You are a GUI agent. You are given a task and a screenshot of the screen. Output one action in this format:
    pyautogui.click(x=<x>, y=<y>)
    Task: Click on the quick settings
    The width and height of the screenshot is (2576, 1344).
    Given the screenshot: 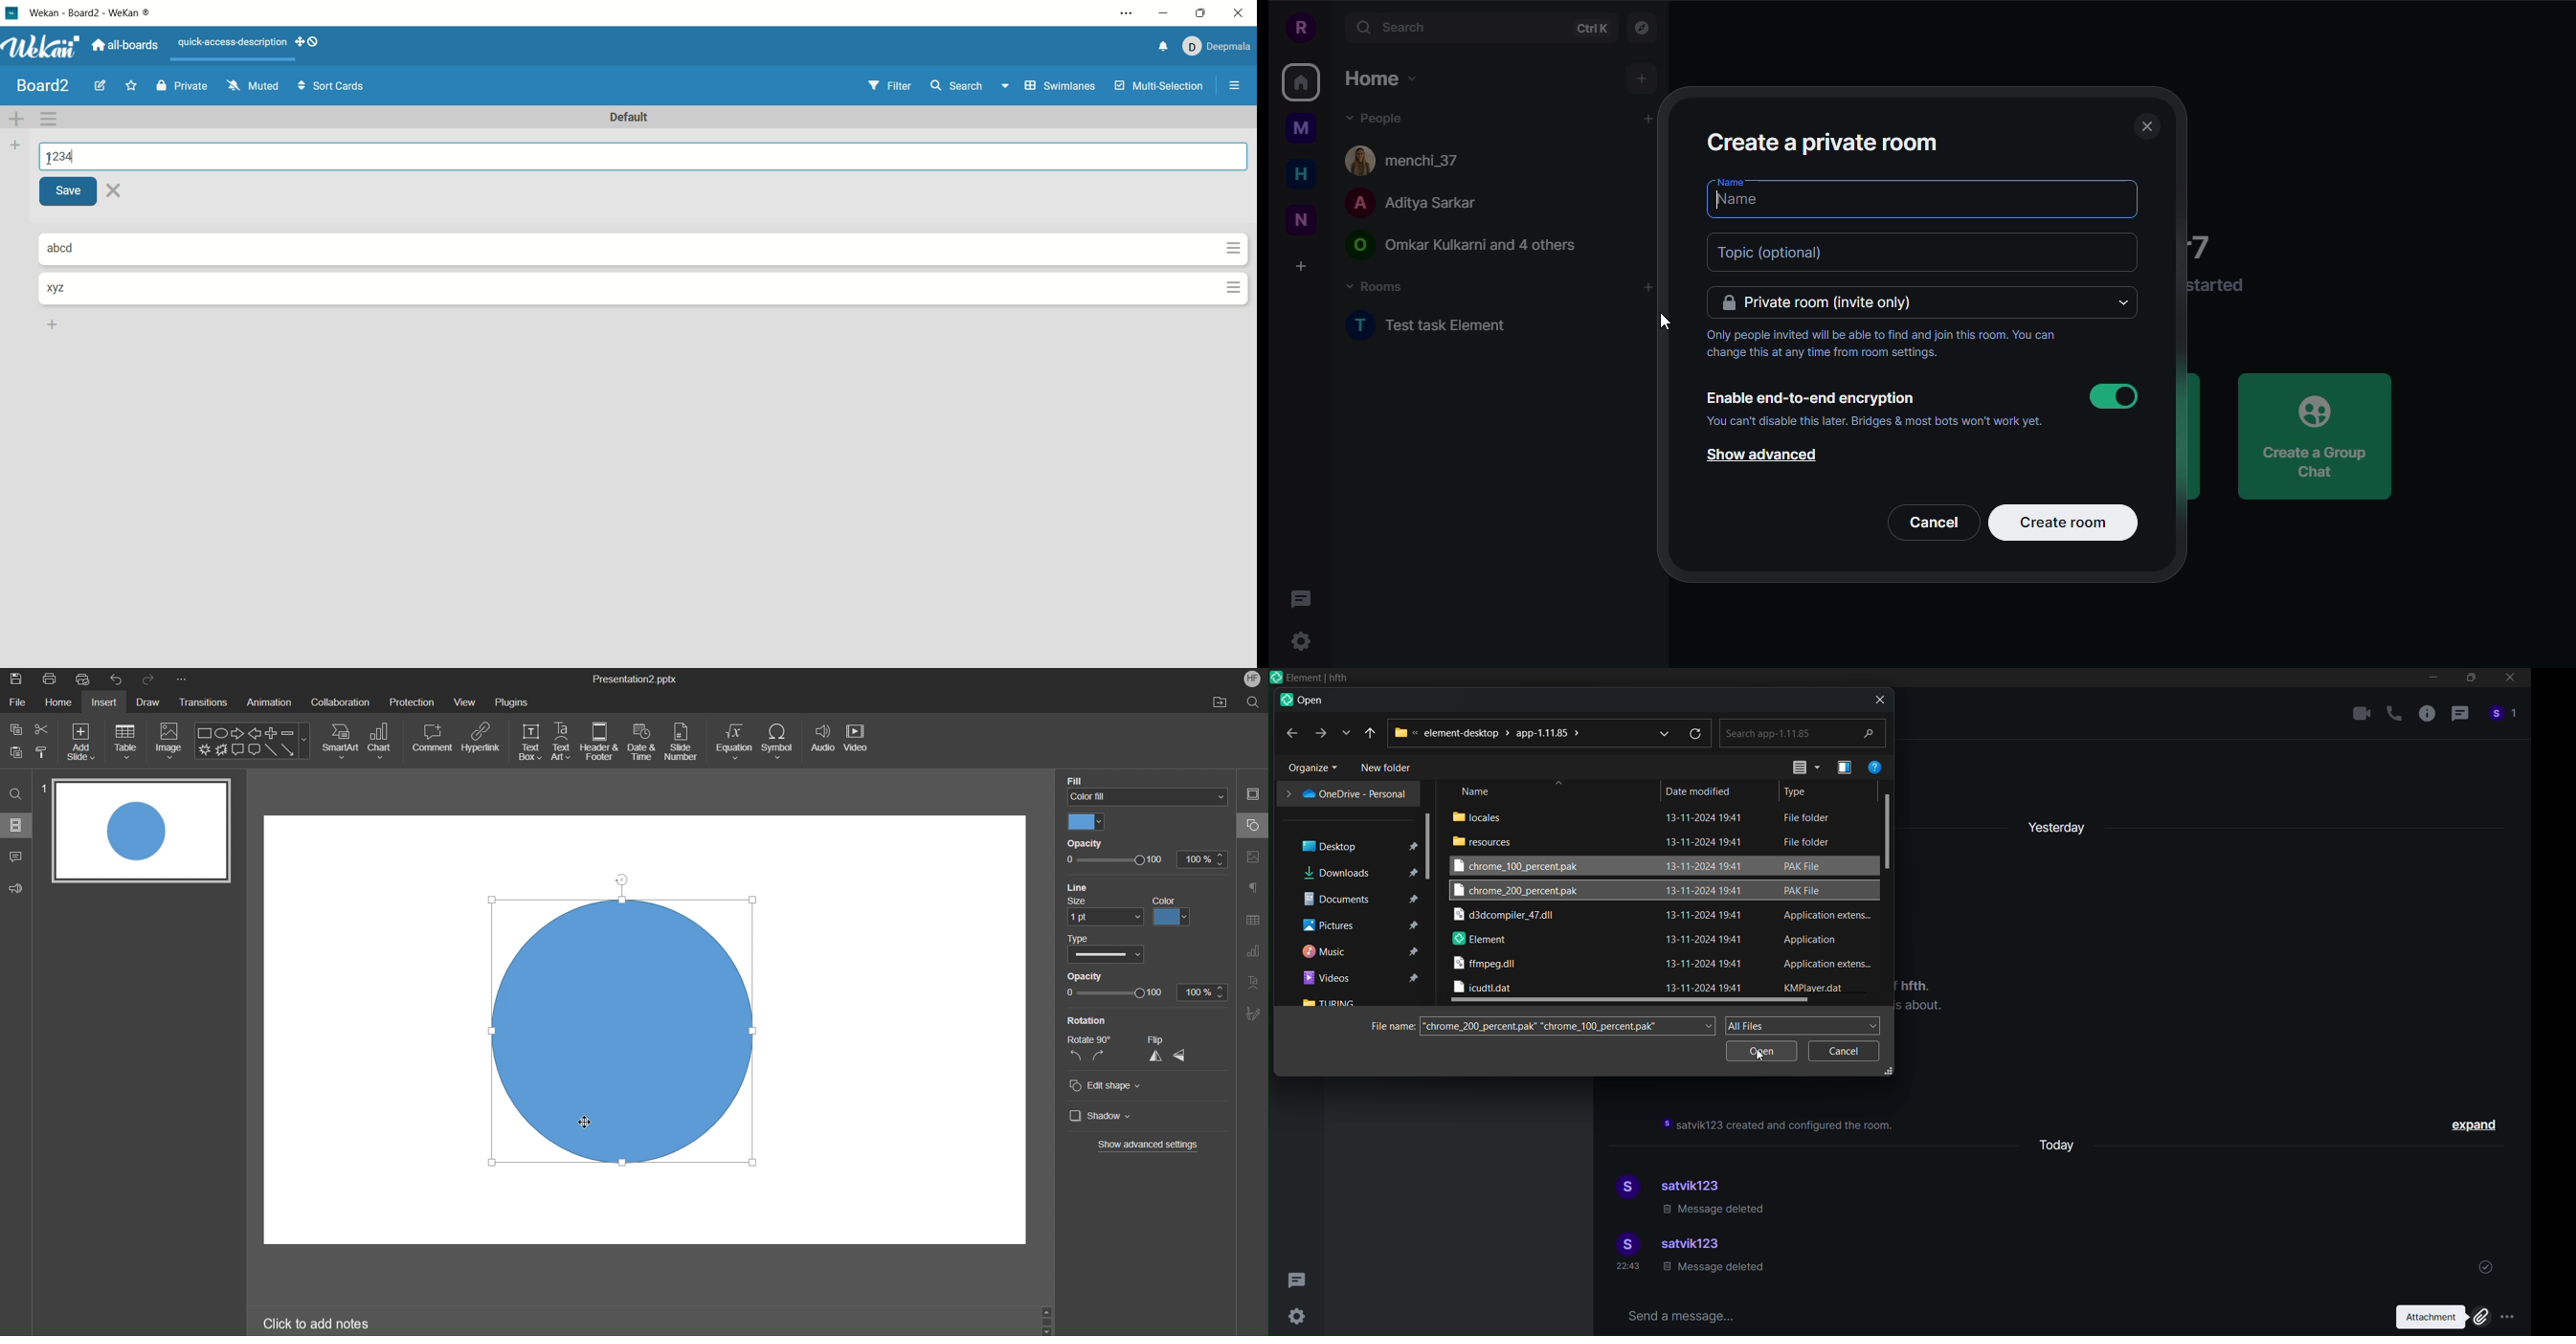 What is the action you would take?
    pyautogui.click(x=1302, y=644)
    